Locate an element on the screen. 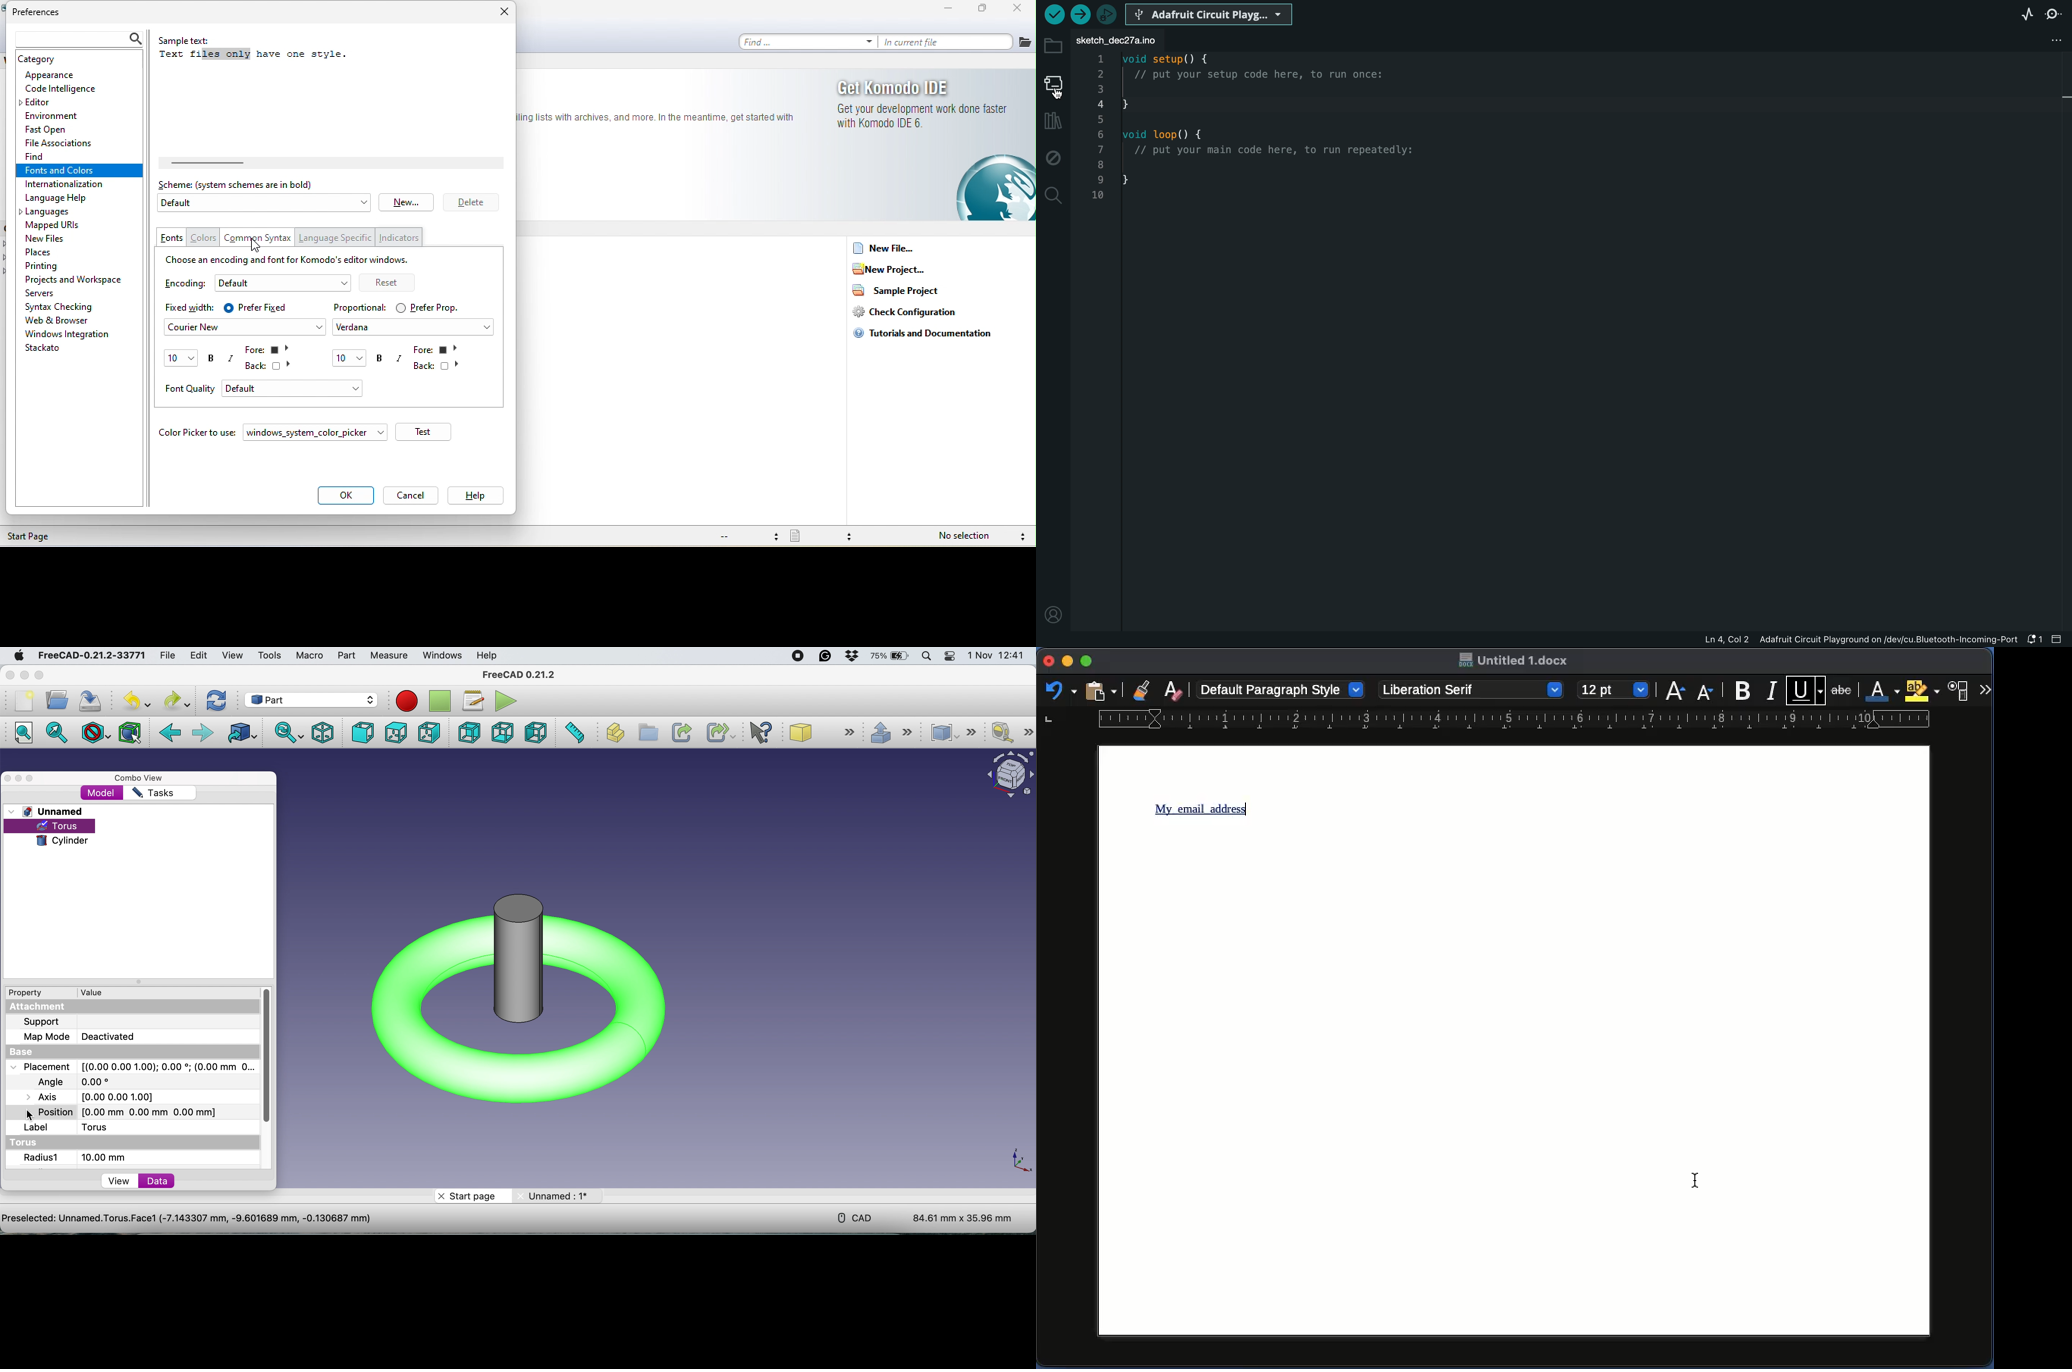 Image resolution: width=2072 pixels, height=1372 pixels. combo view is located at coordinates (143, 779).